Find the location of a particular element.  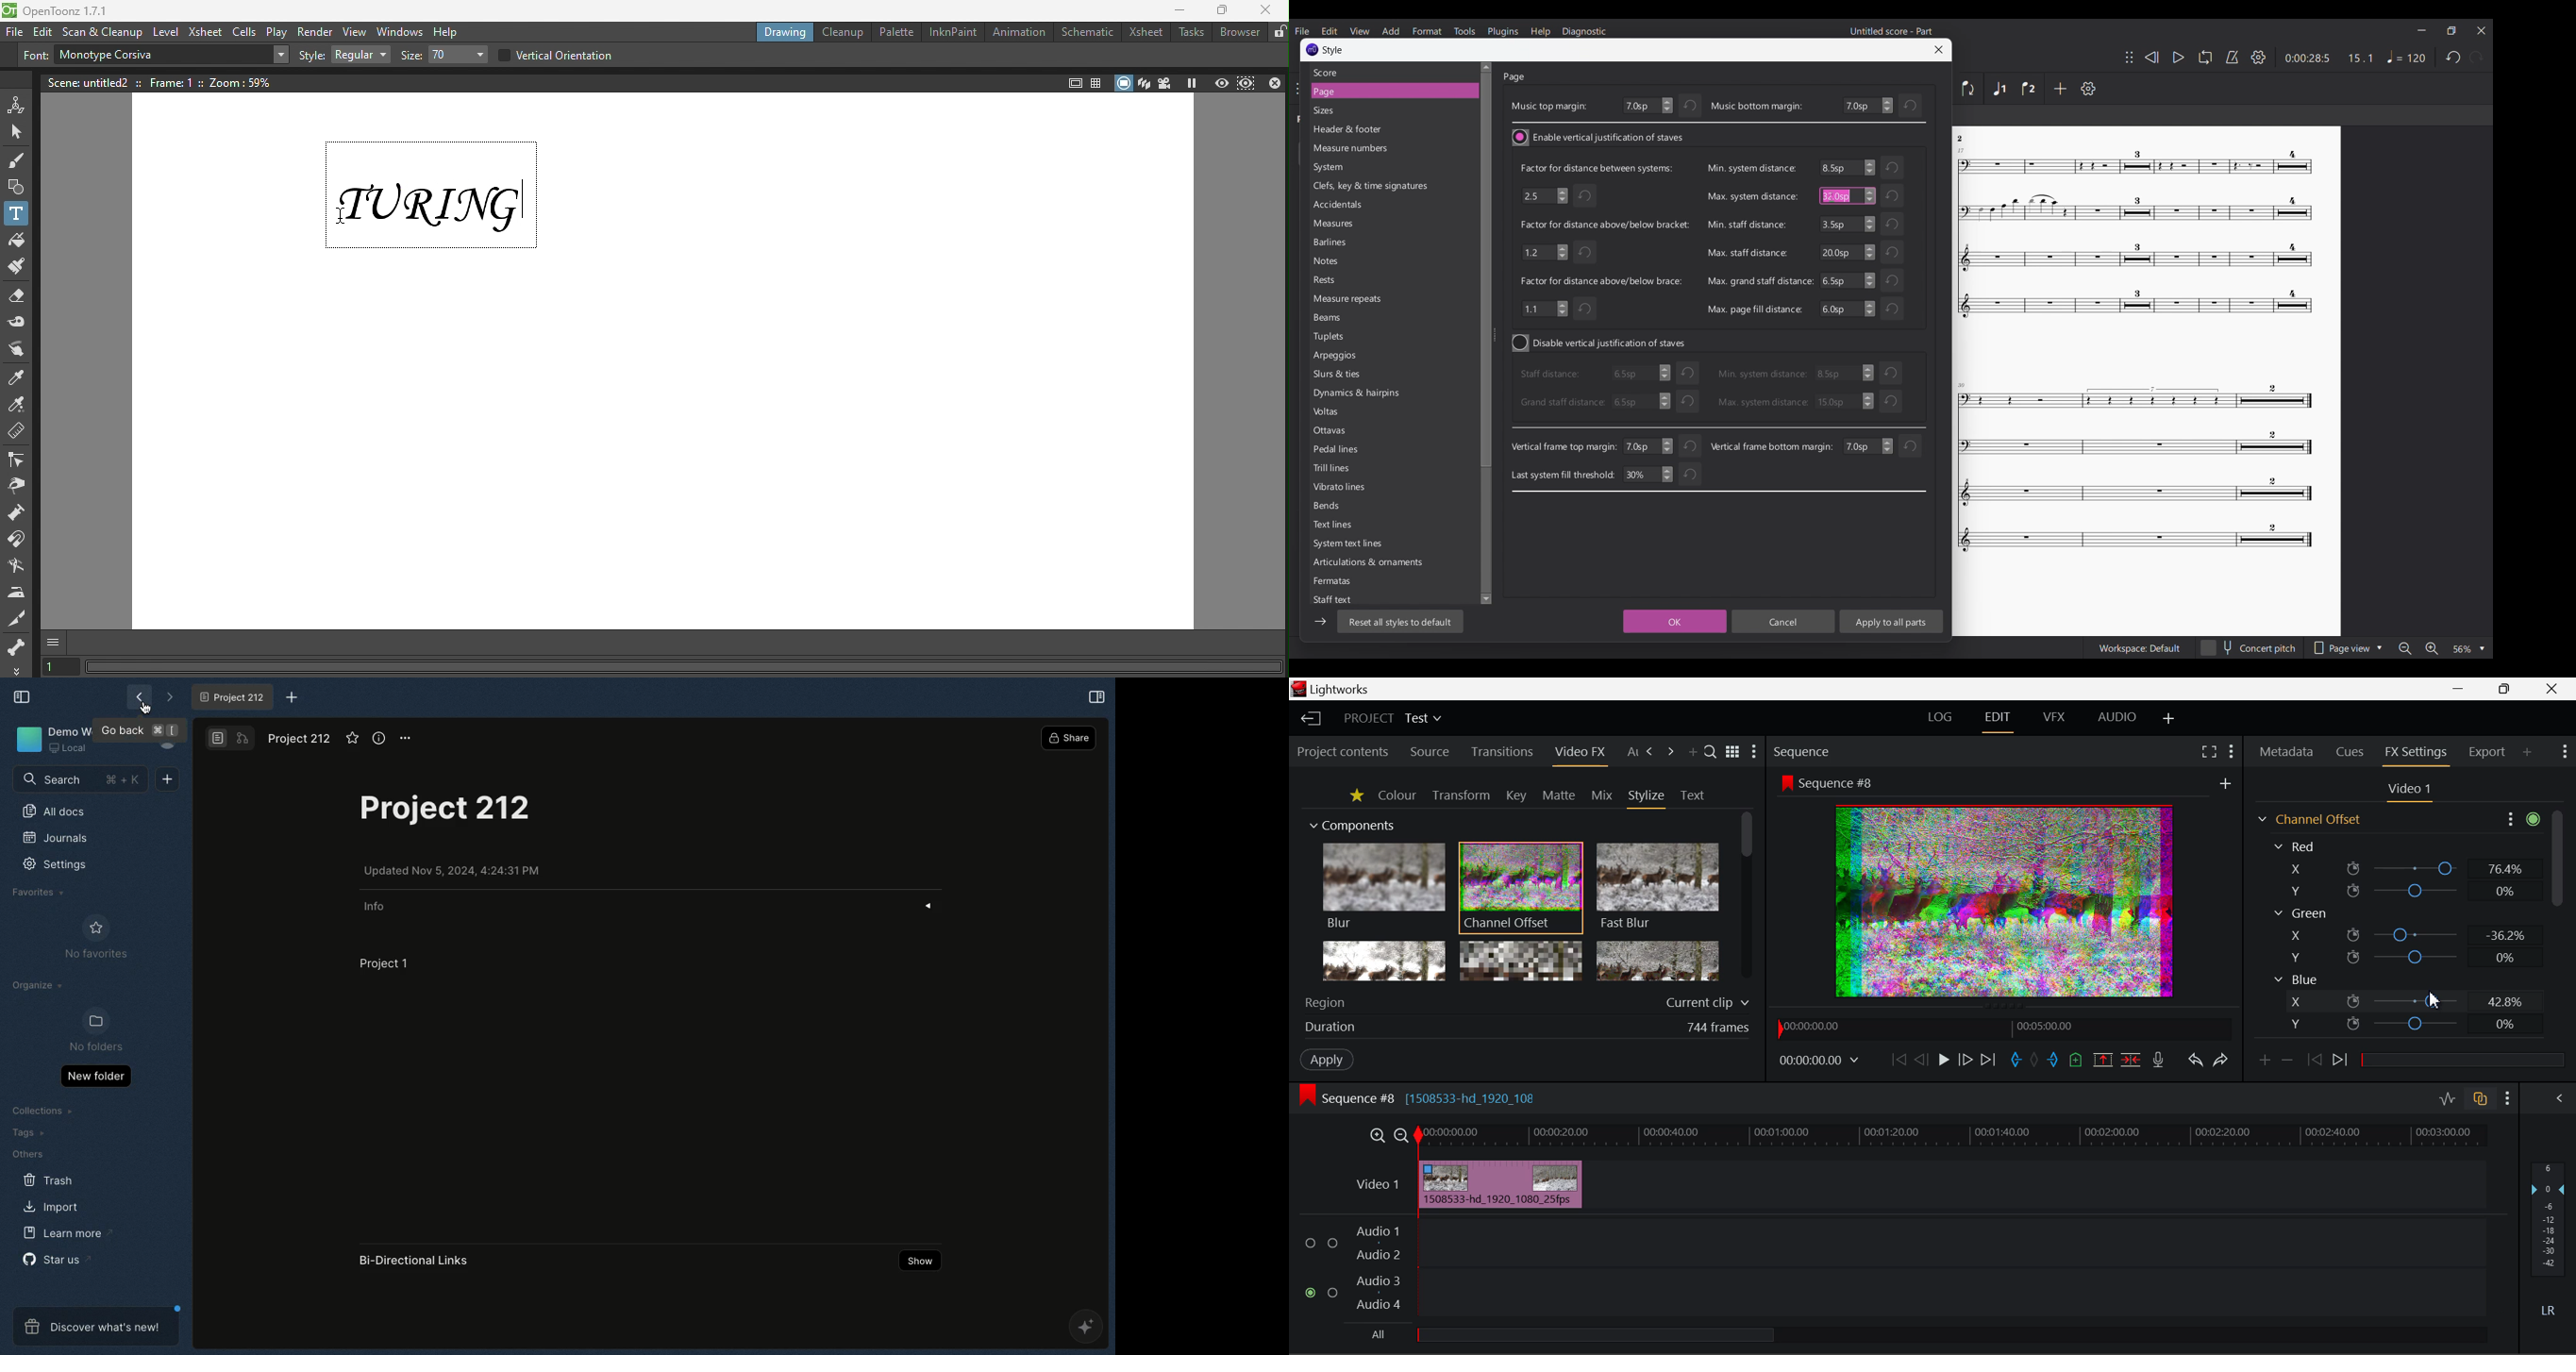

Play is located at coordinates (277, 30).